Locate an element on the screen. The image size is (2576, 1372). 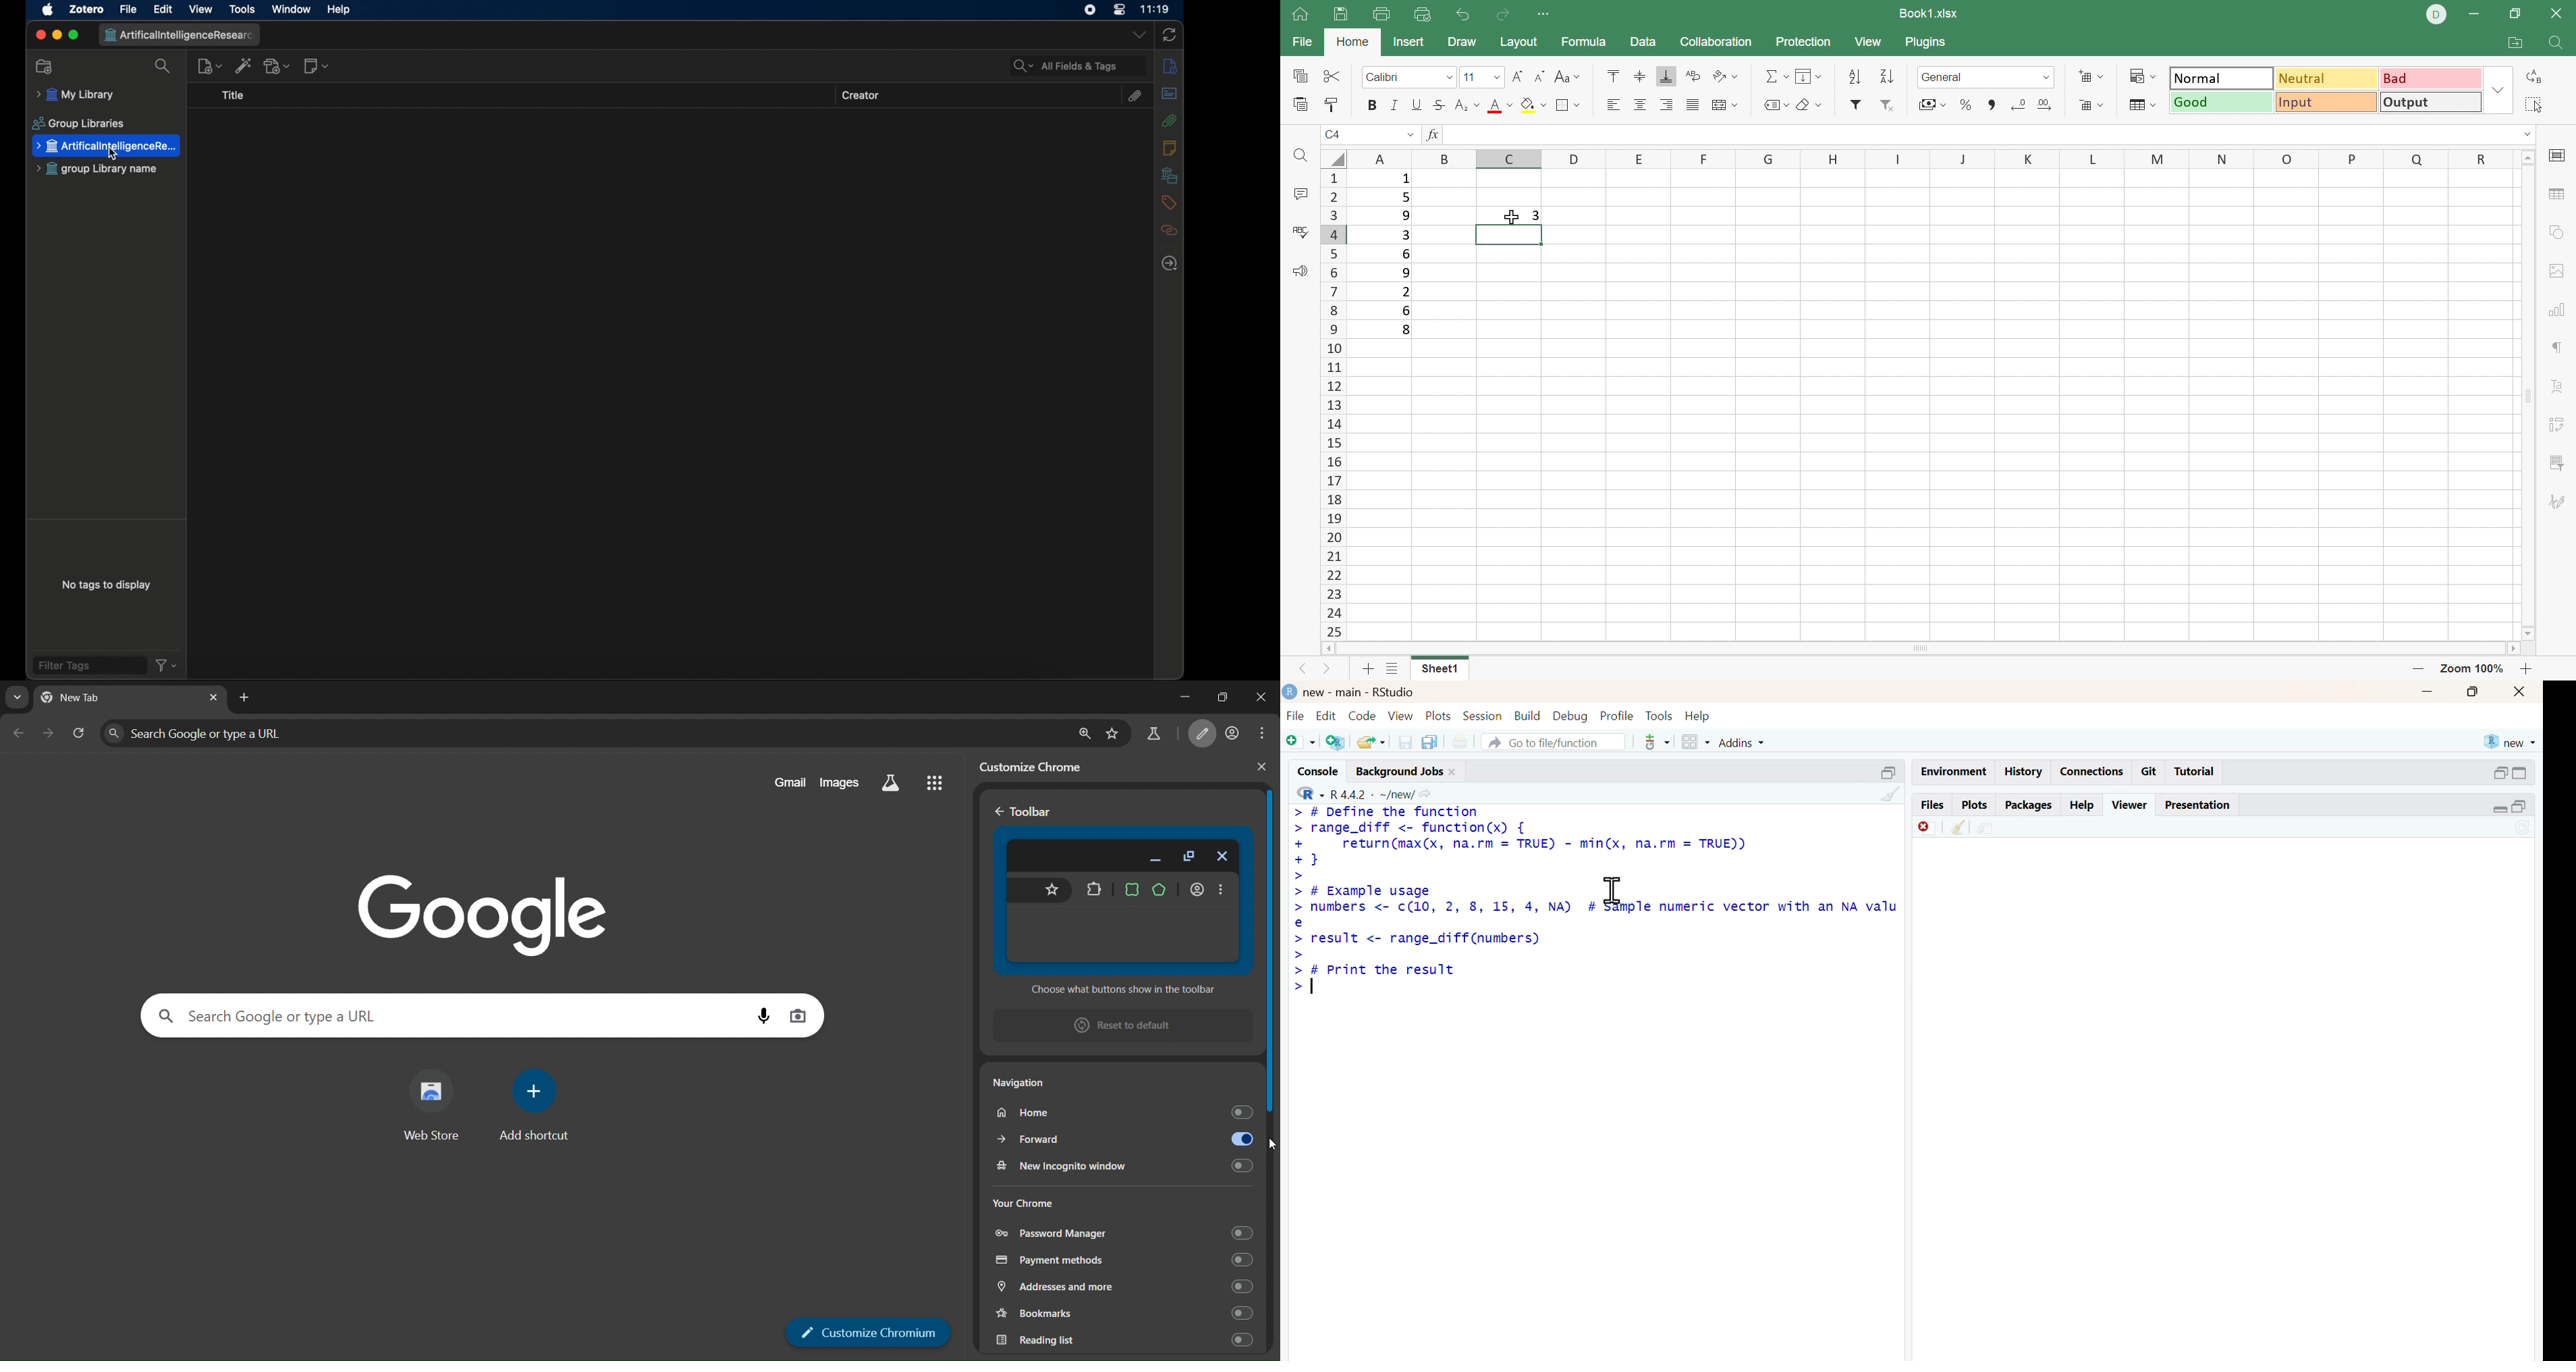
Bad is located at coordinates (2432, 78).